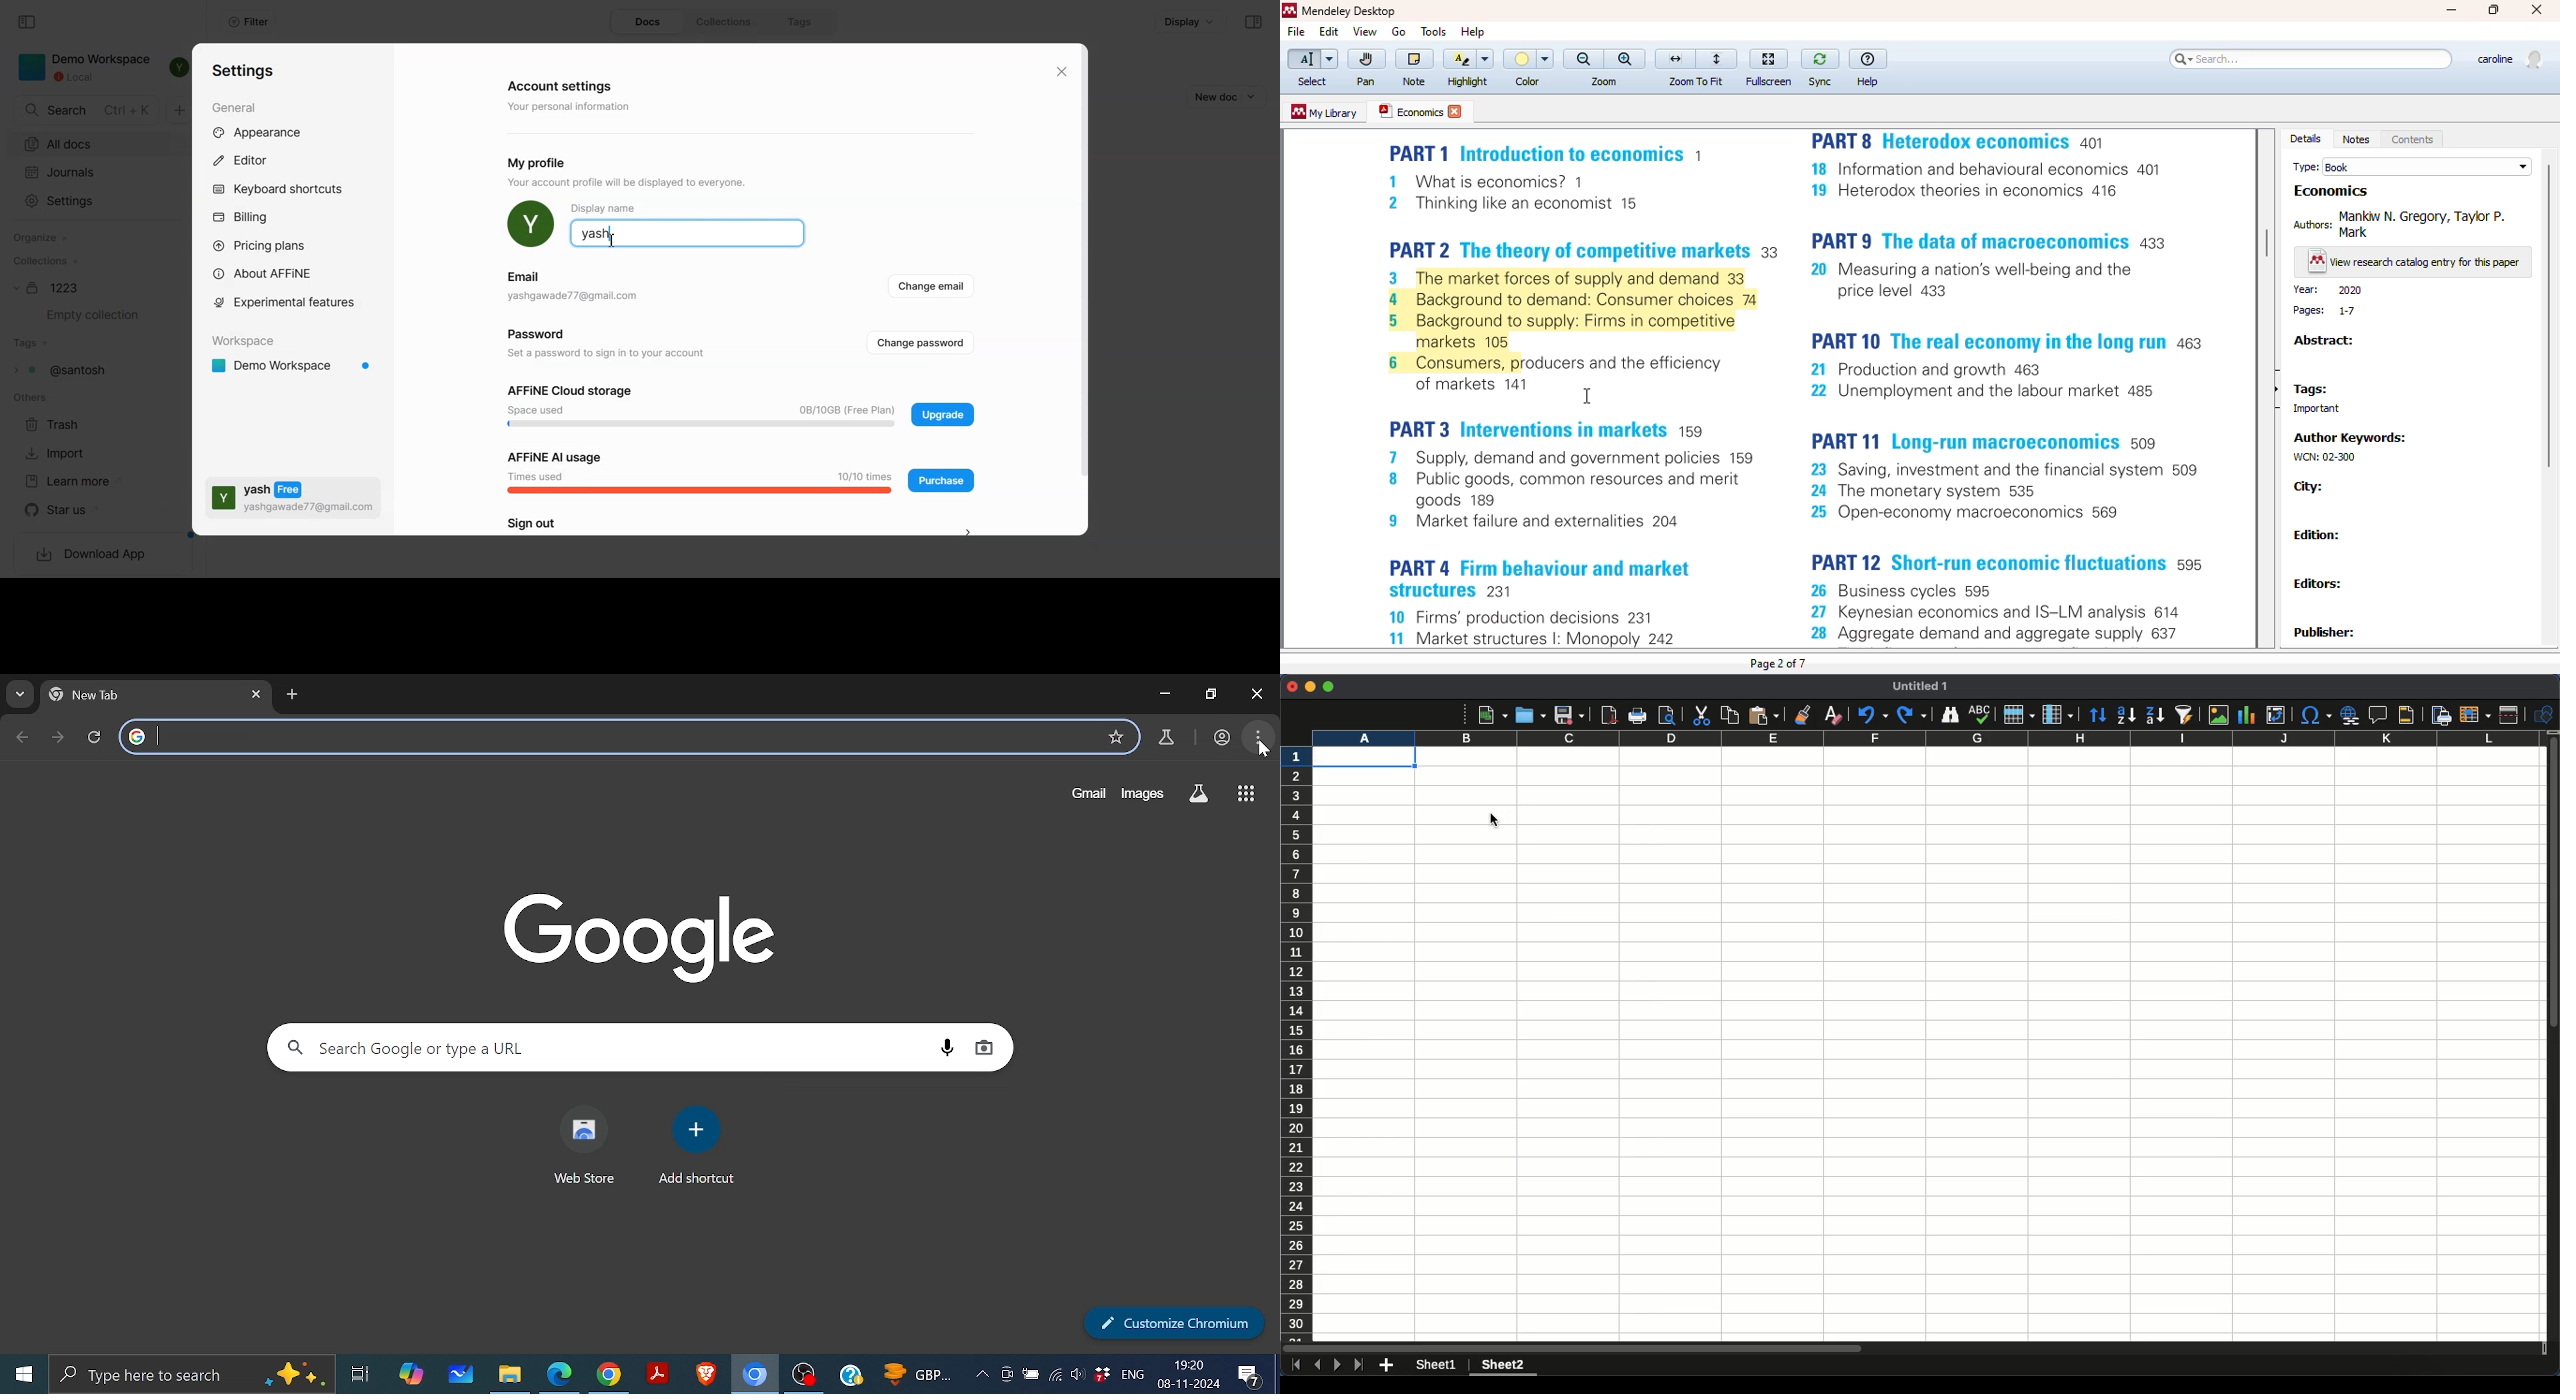  I want to click on OBS studio, so click(807, 1373).